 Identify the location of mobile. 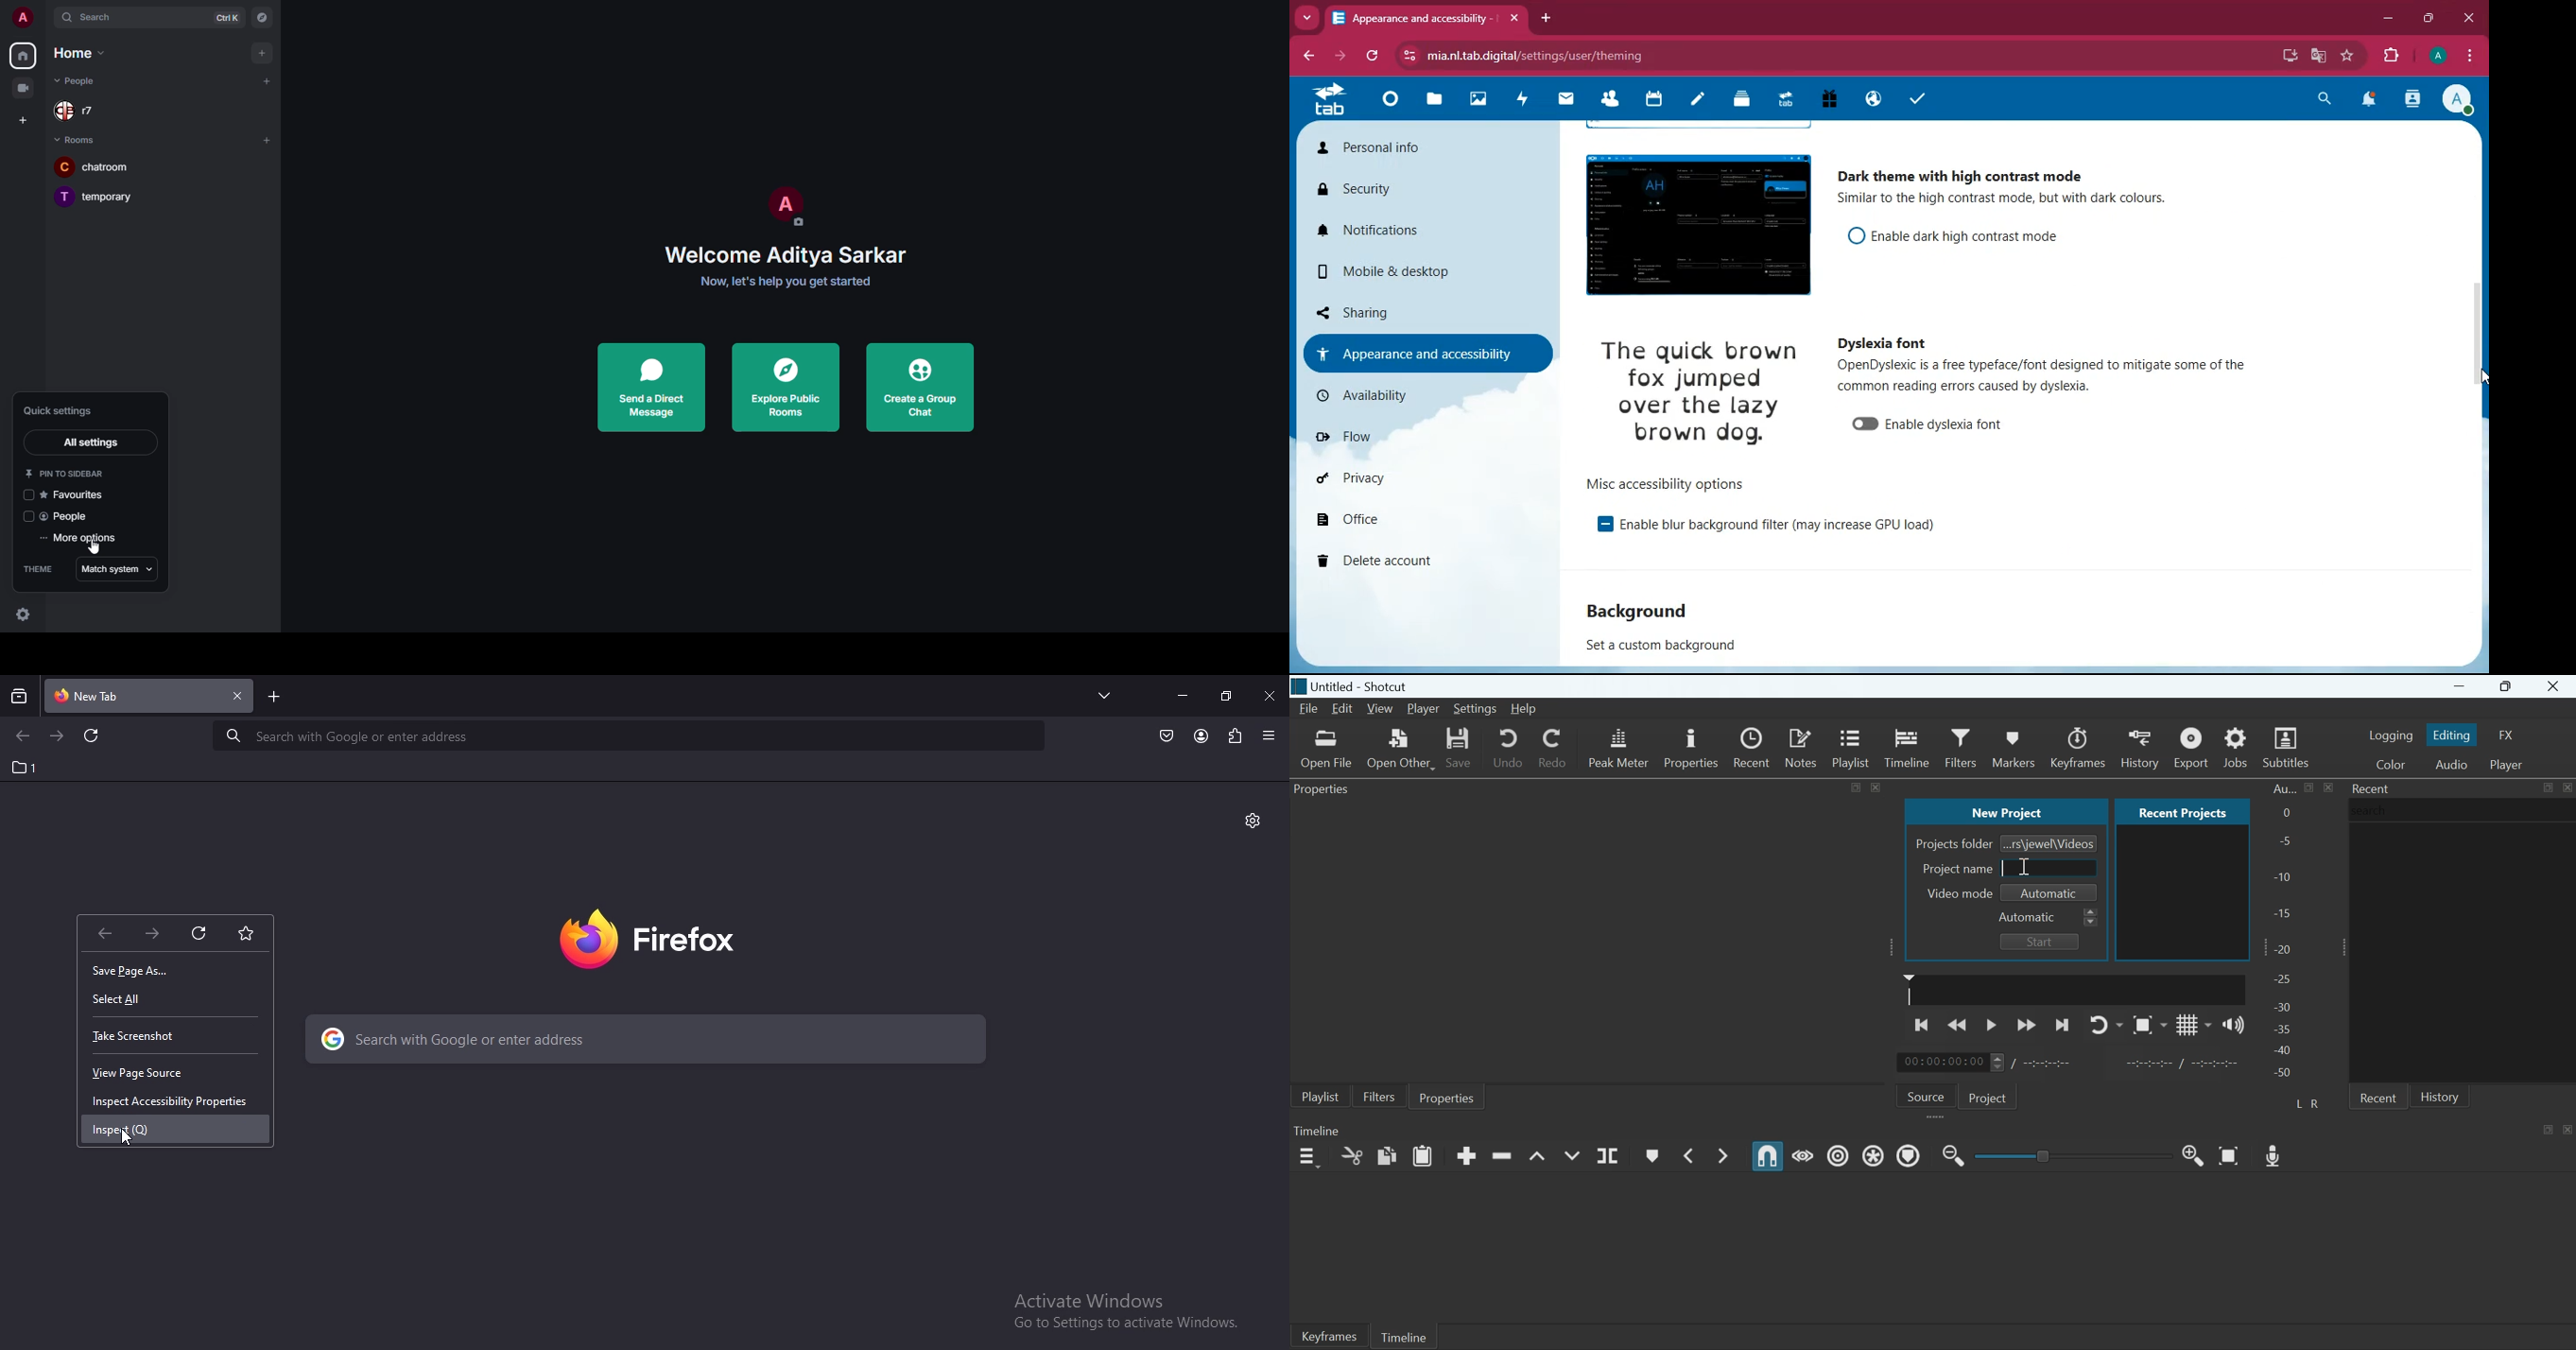
(1410, 271).